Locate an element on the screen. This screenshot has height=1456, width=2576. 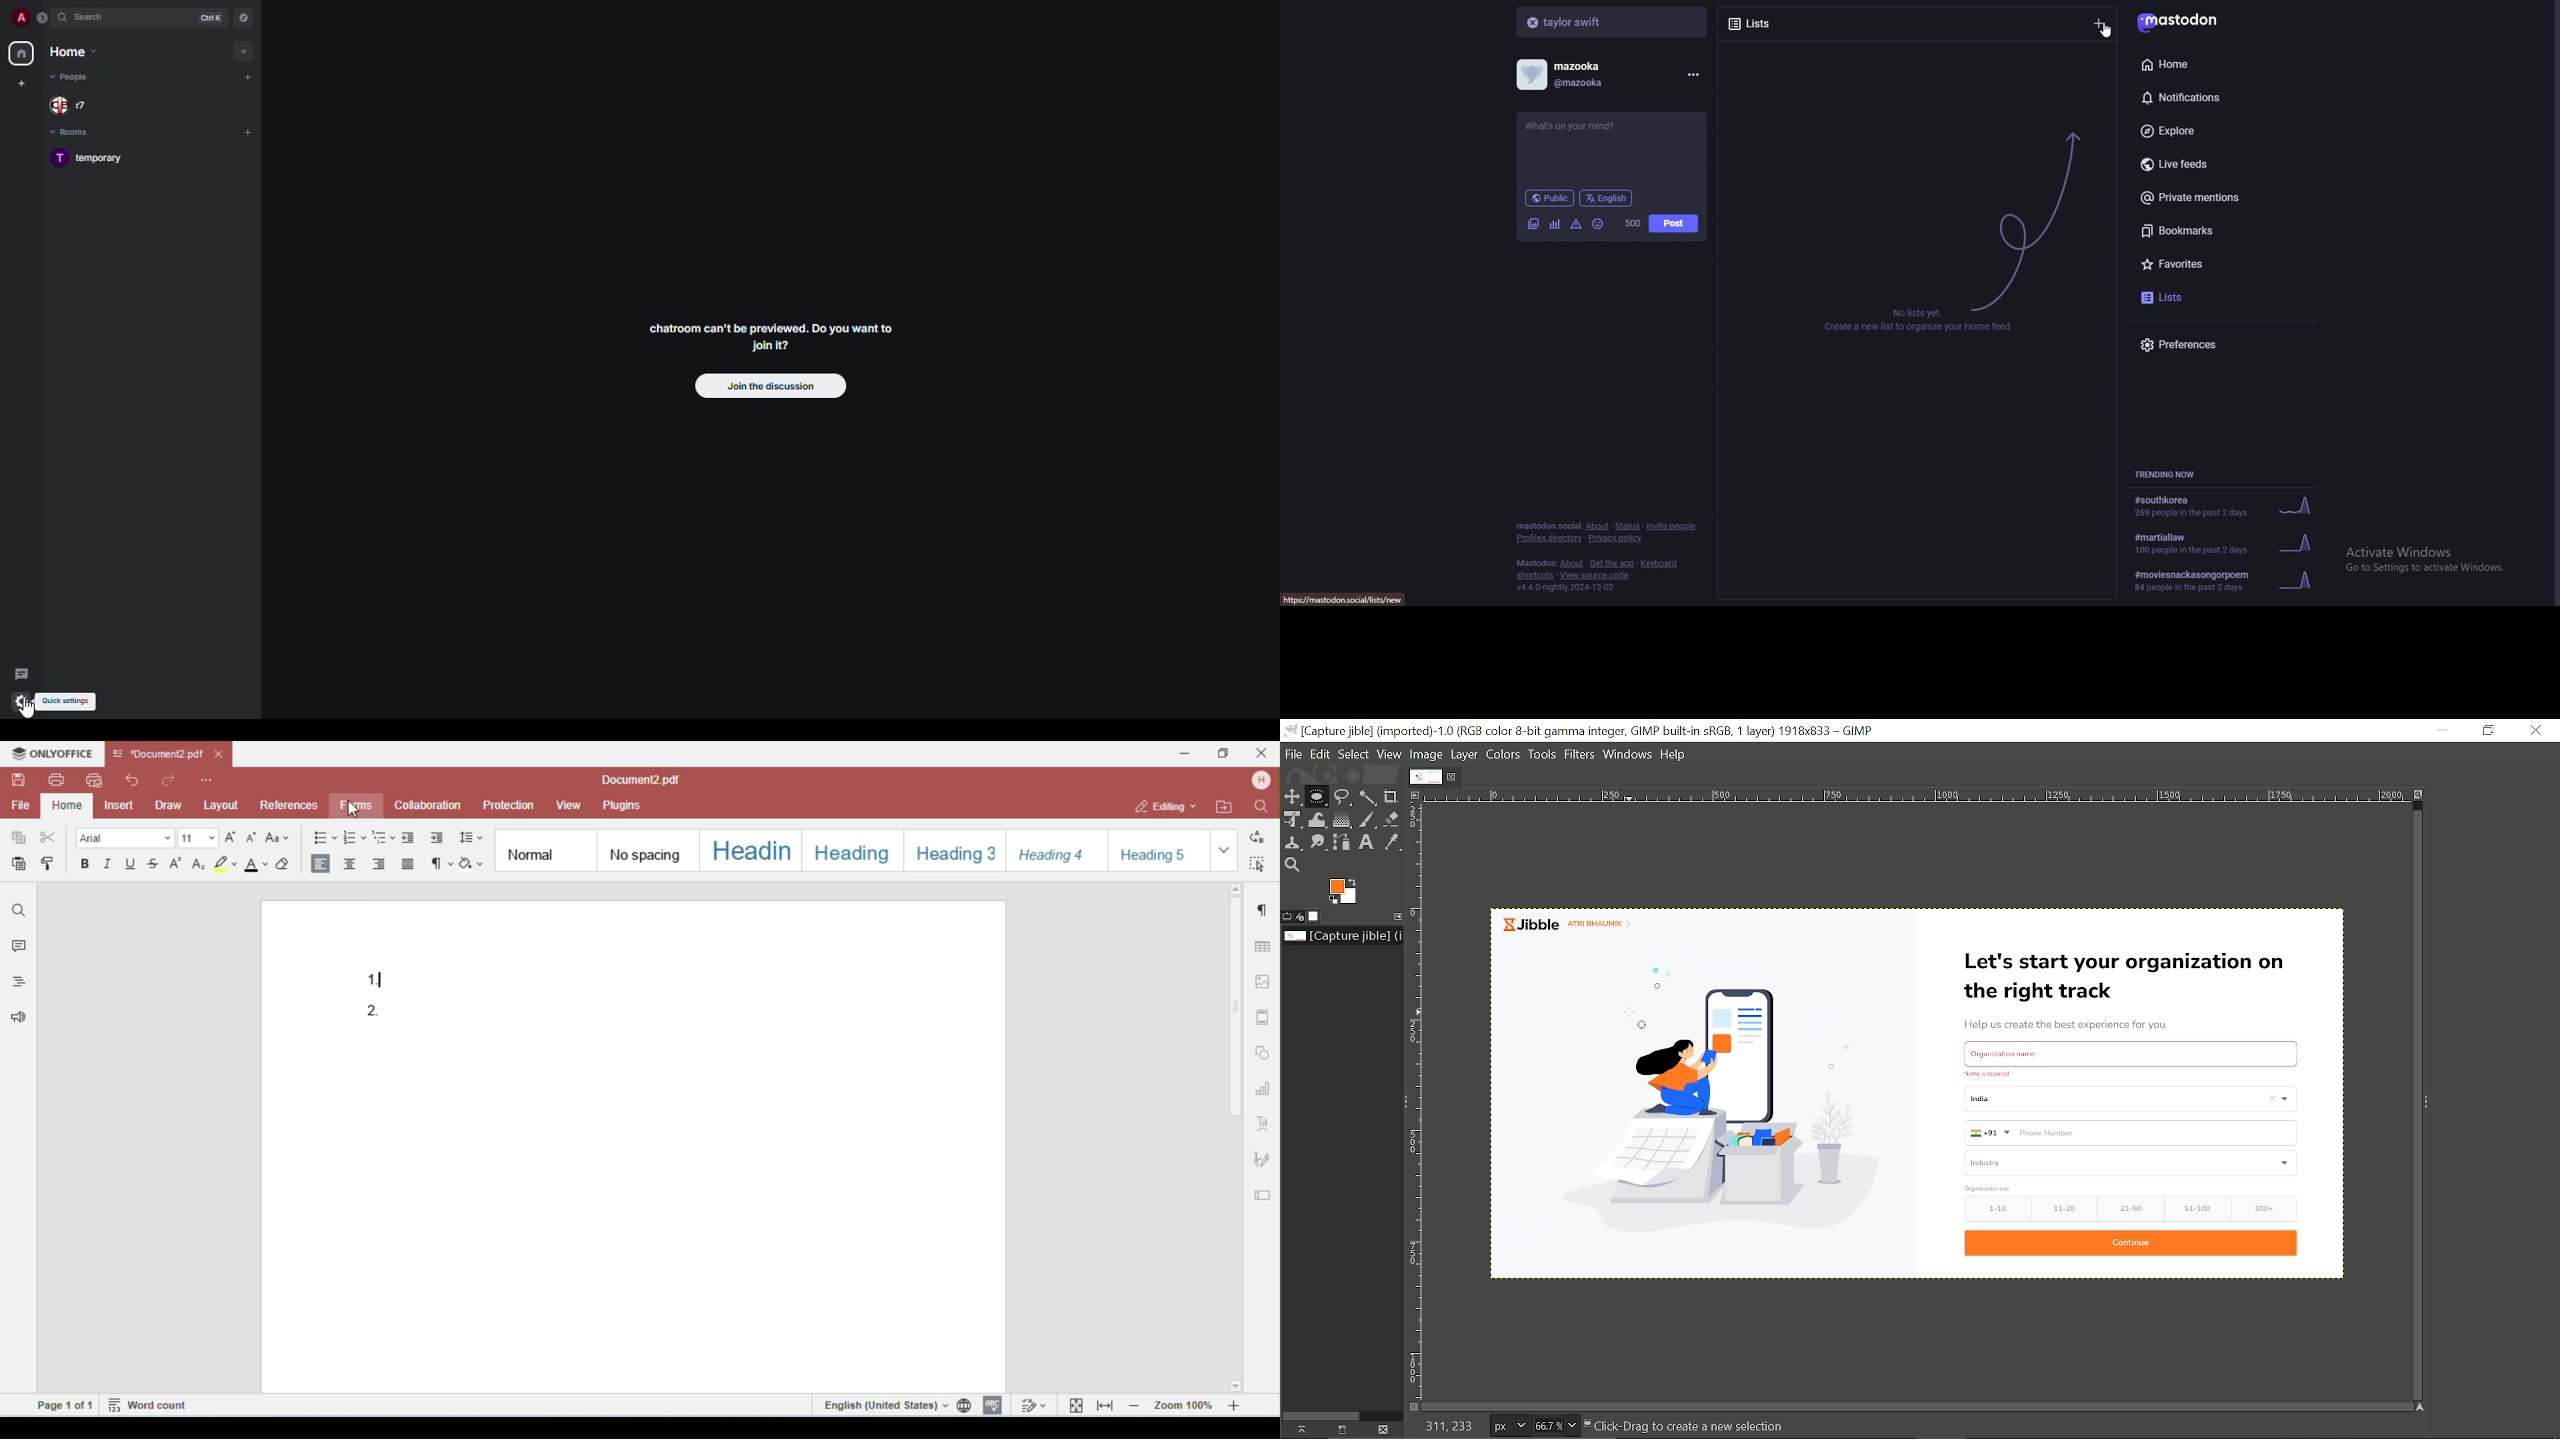
Clone tool is located at coordinates (1296, 842).